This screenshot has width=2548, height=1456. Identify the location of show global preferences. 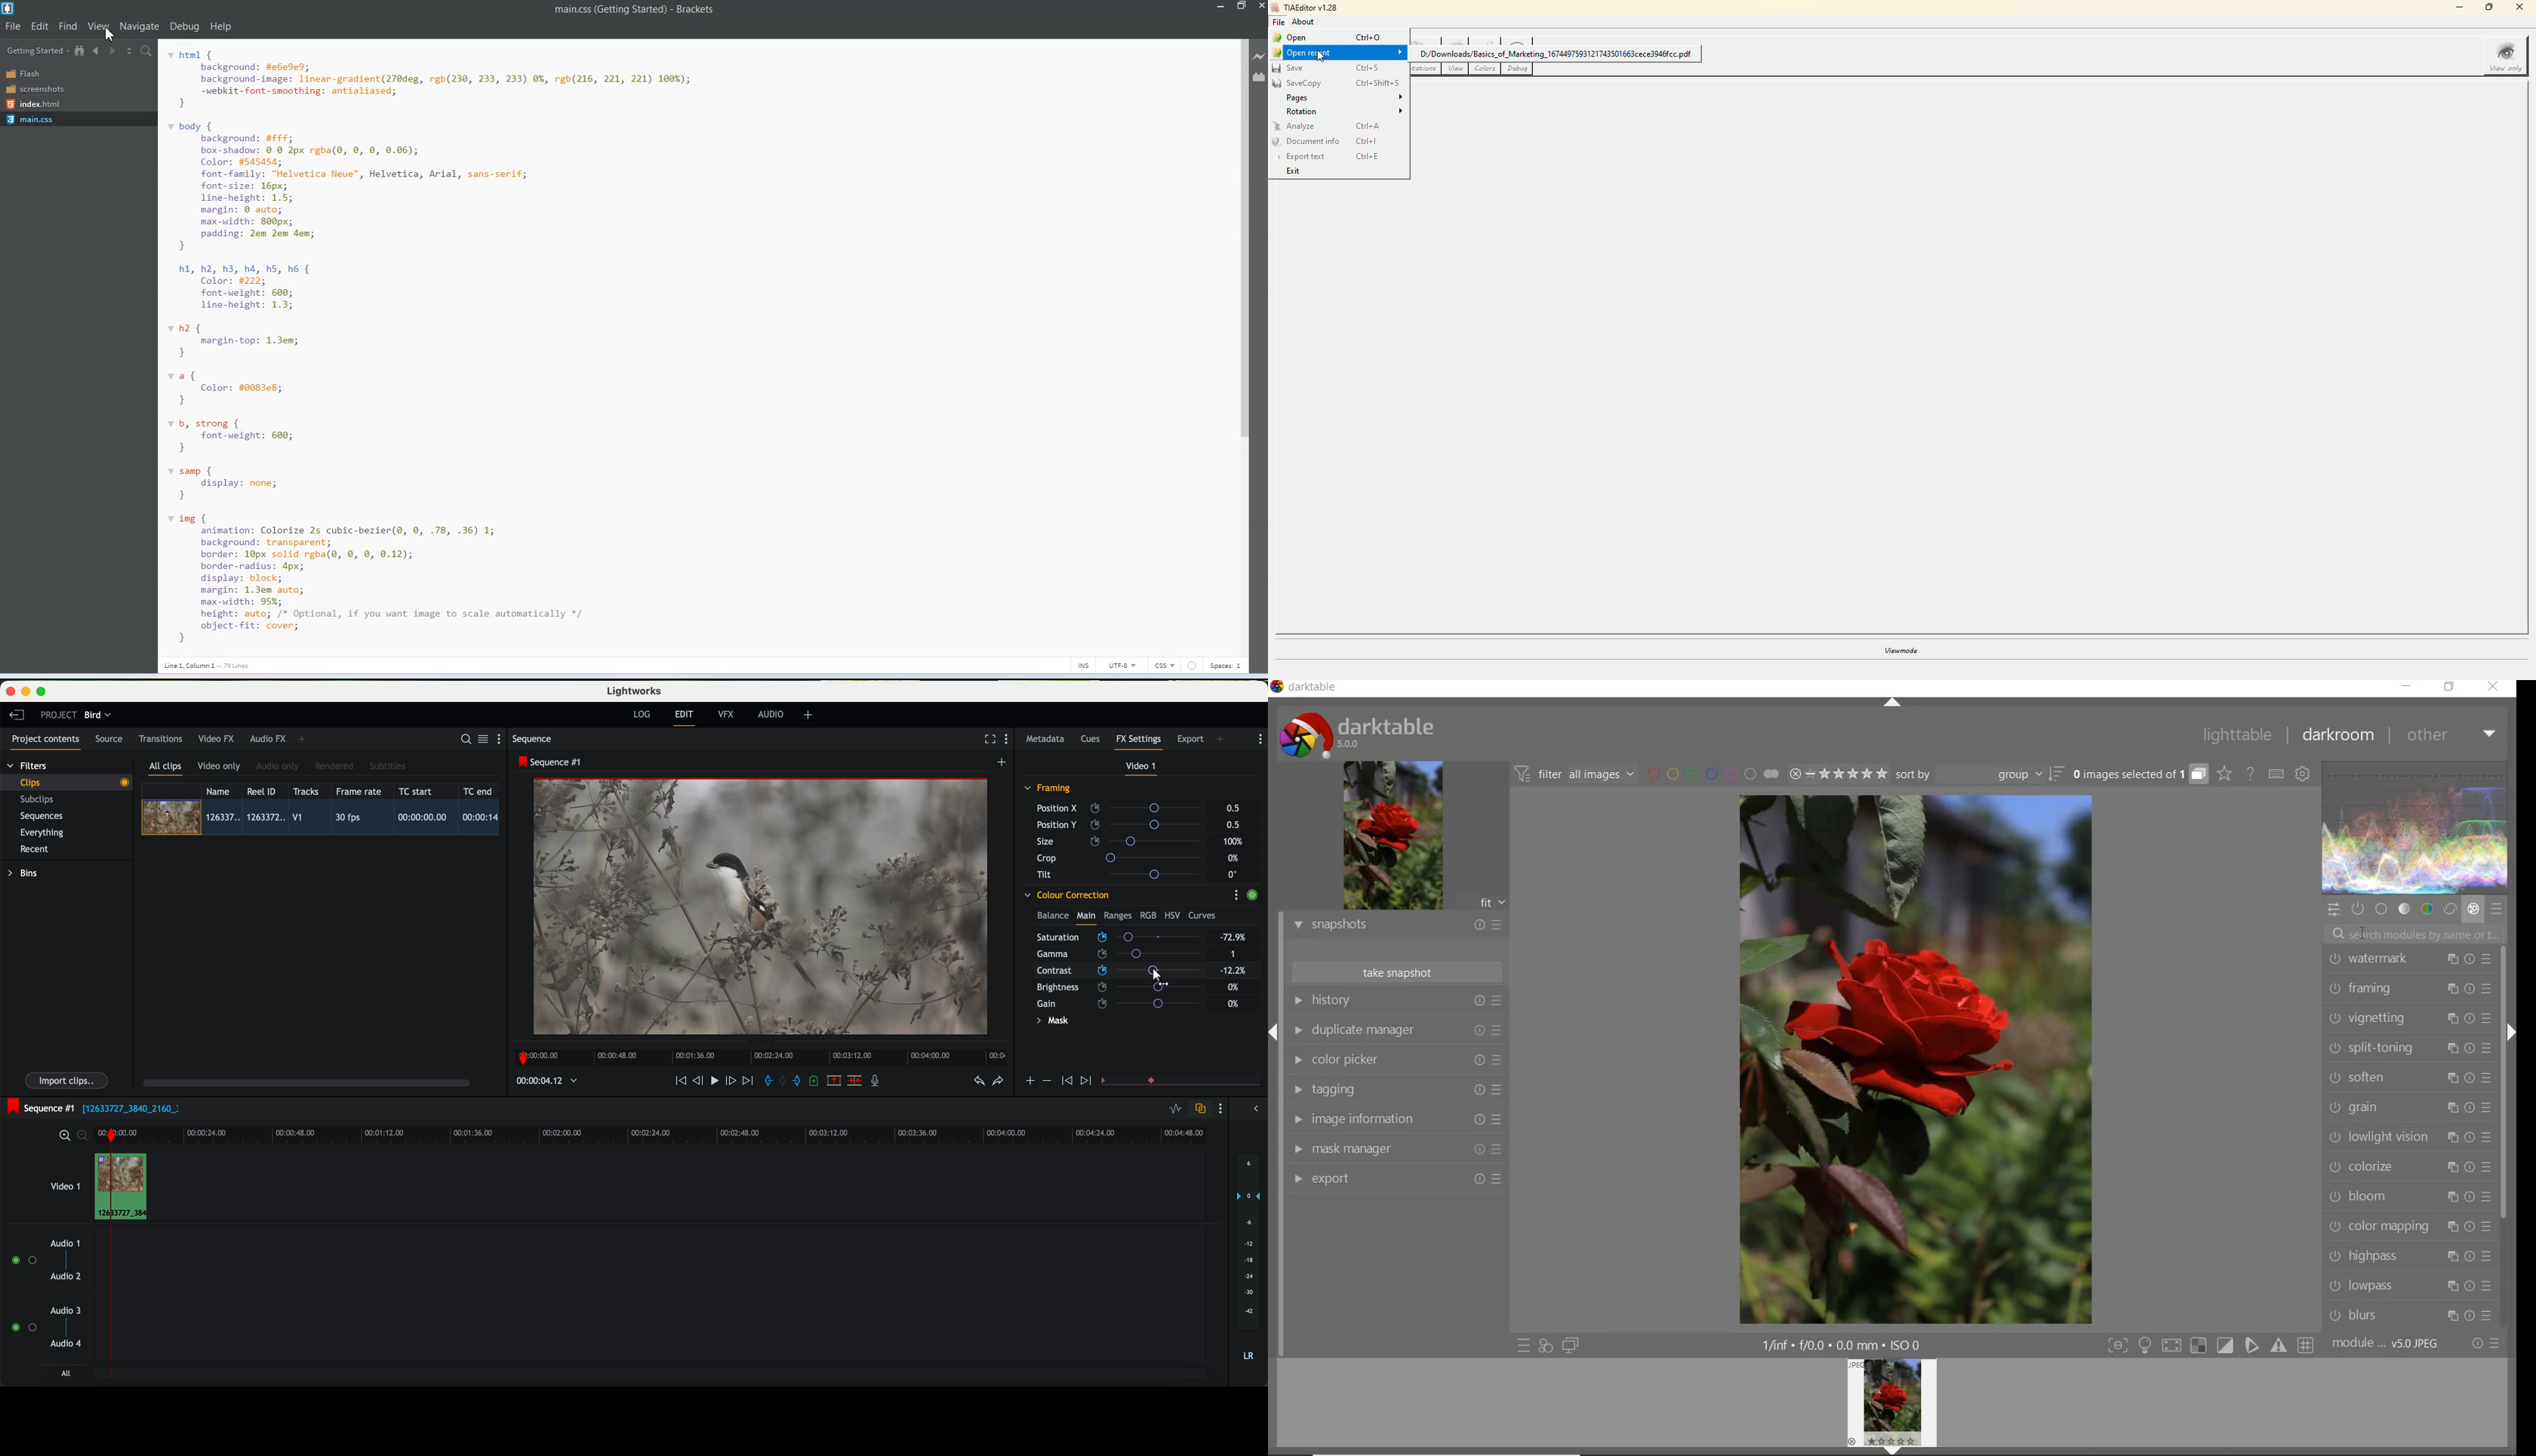
(2302, 775).